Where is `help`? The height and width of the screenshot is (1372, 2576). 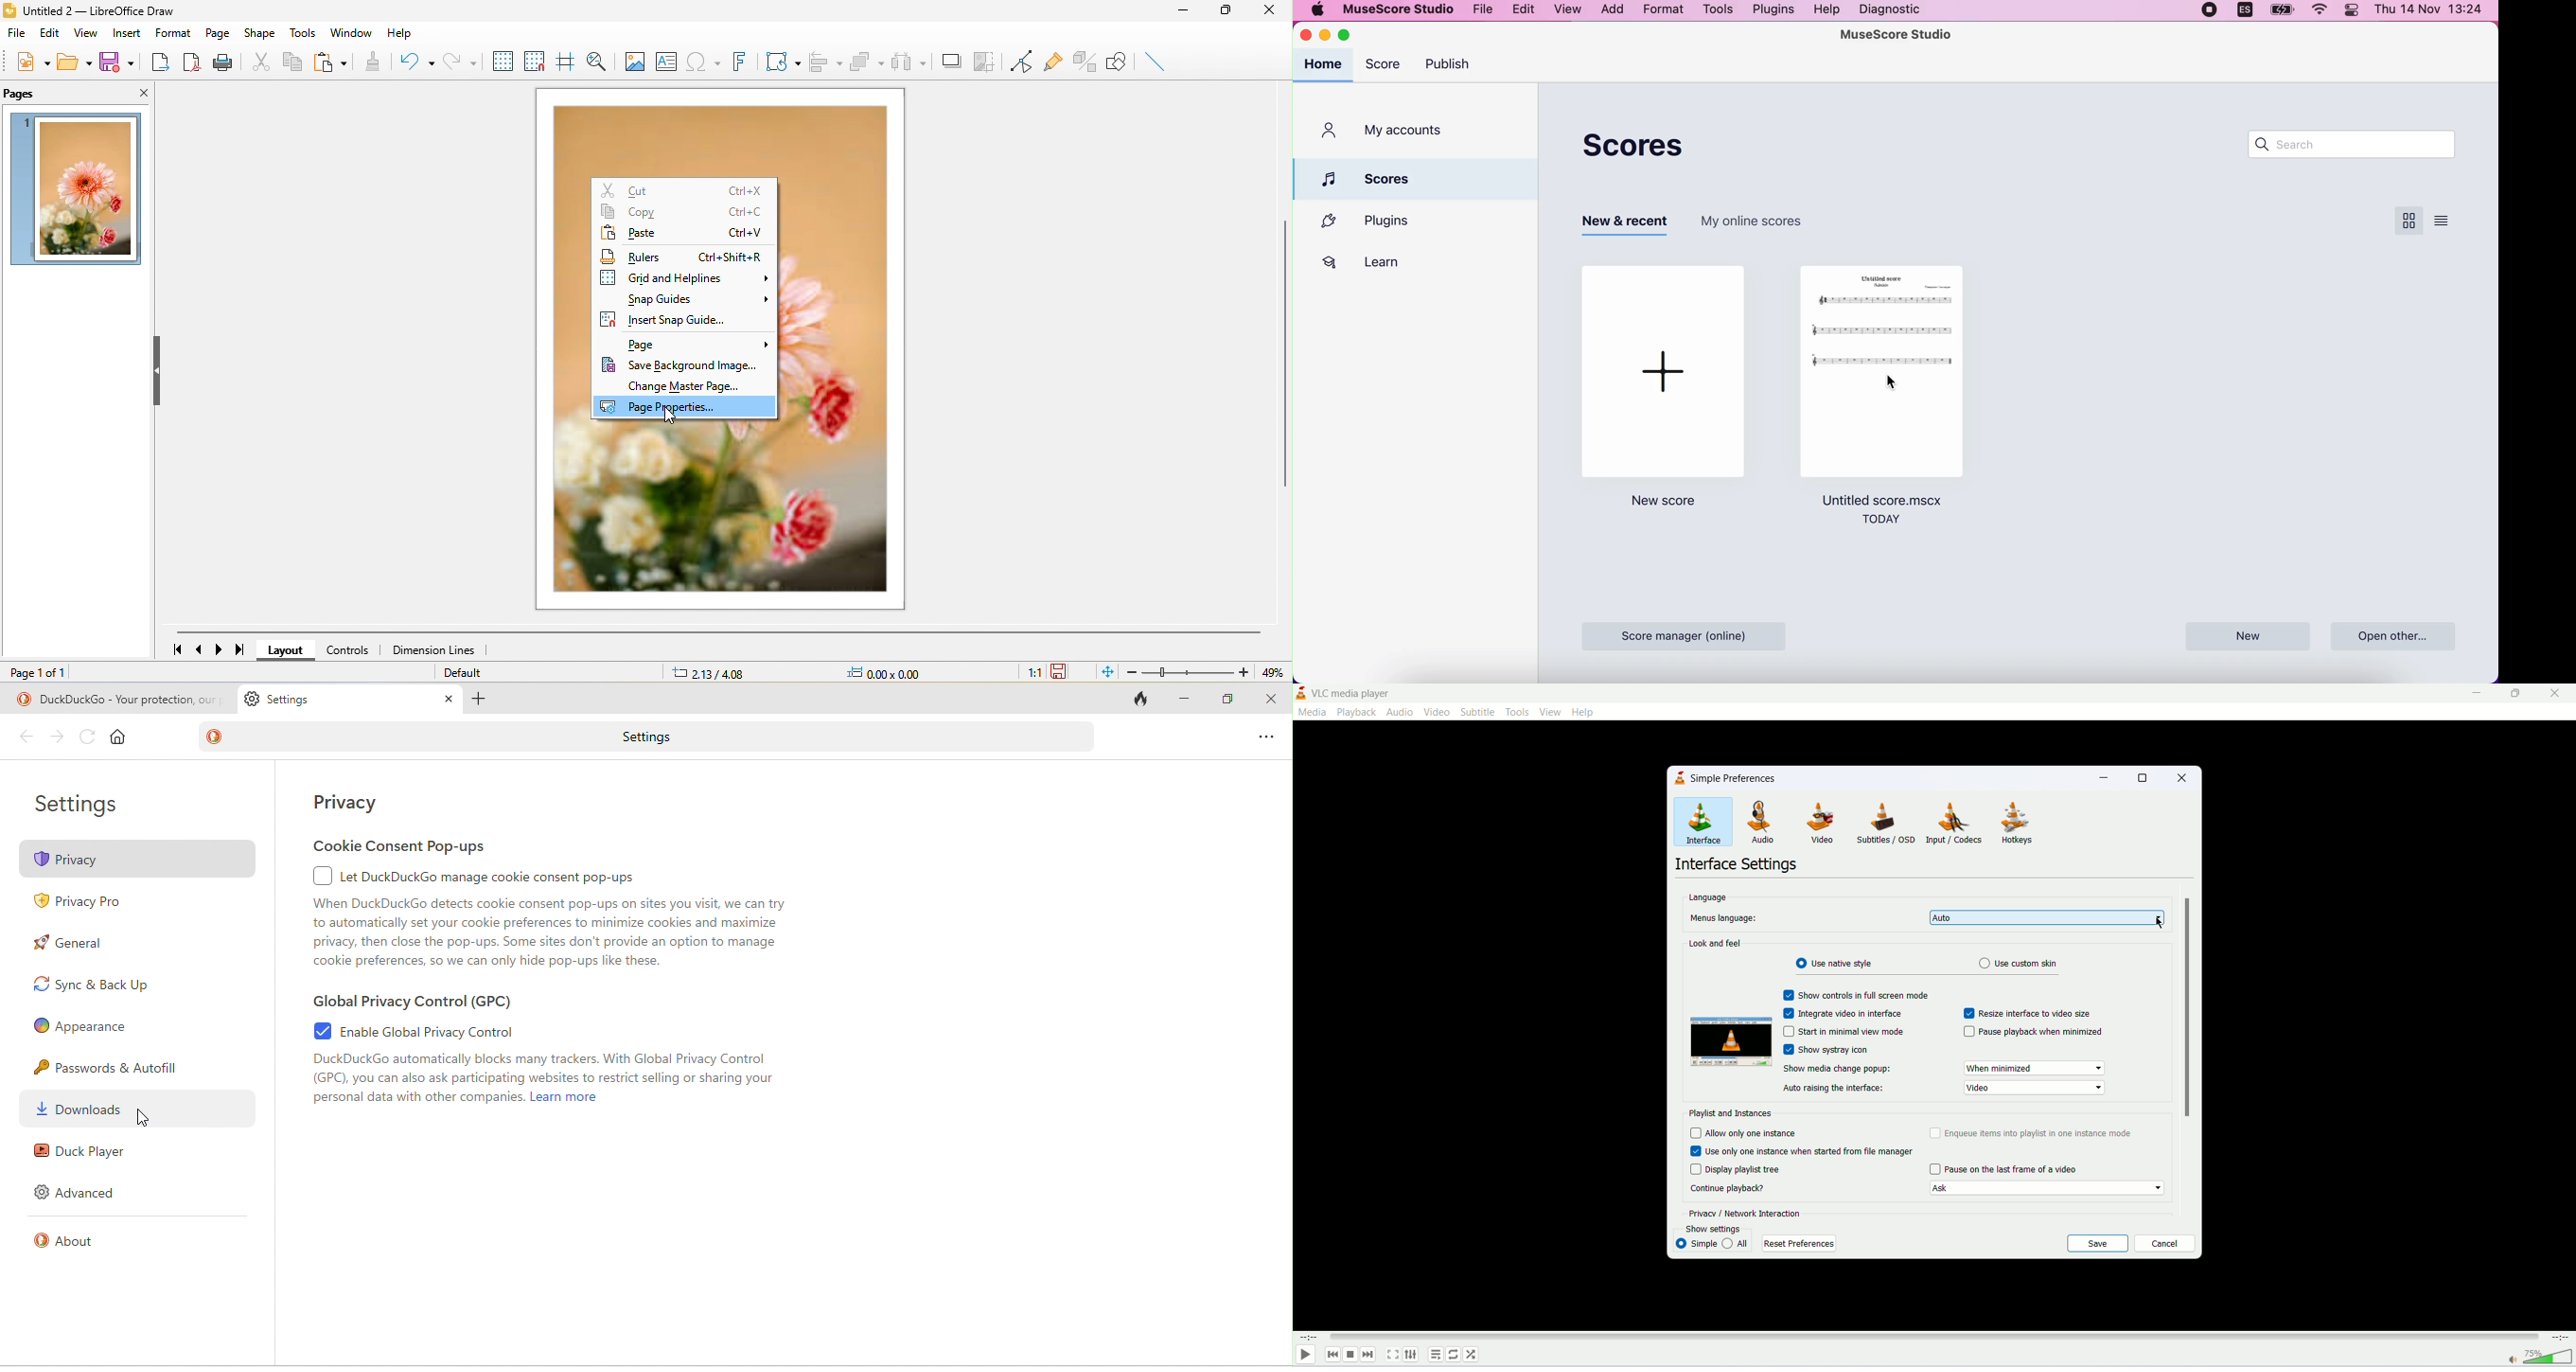
help is located at coordinates (1586, 712).